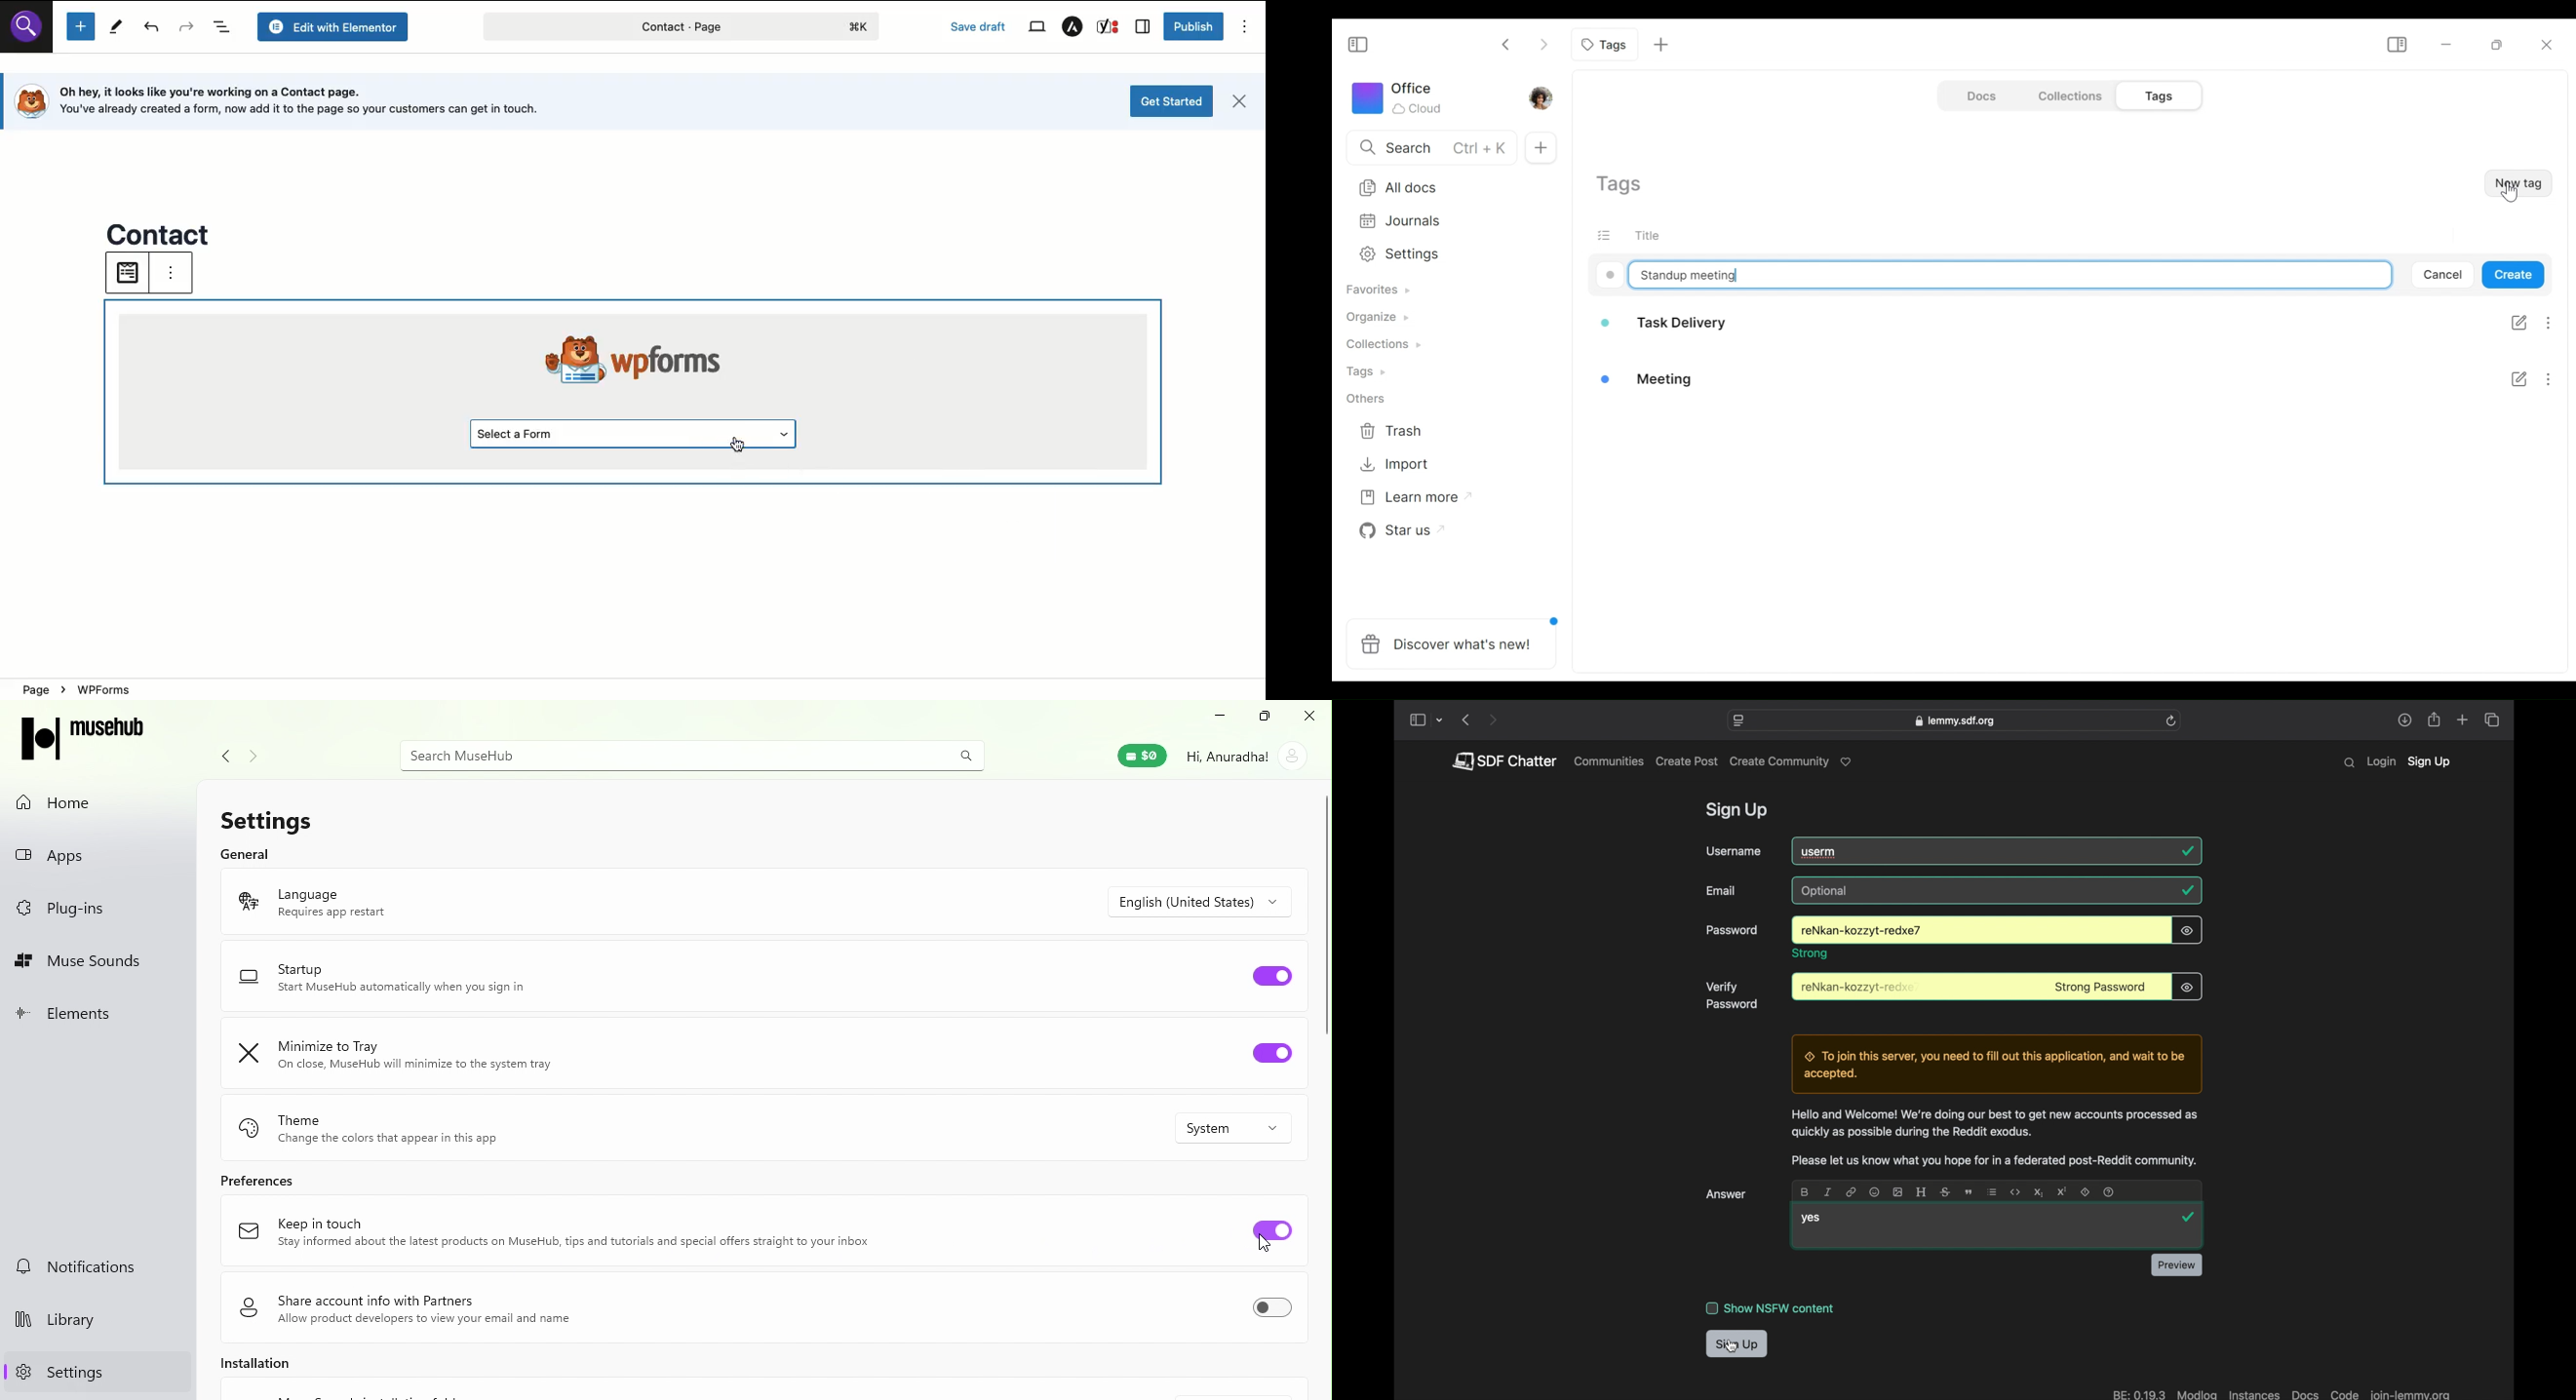 The height and width of the screenshot is (1400, 2576). Describe the element at coordinates (1450, 647) in the screenshot. I see `Discover what's new!` at that location.